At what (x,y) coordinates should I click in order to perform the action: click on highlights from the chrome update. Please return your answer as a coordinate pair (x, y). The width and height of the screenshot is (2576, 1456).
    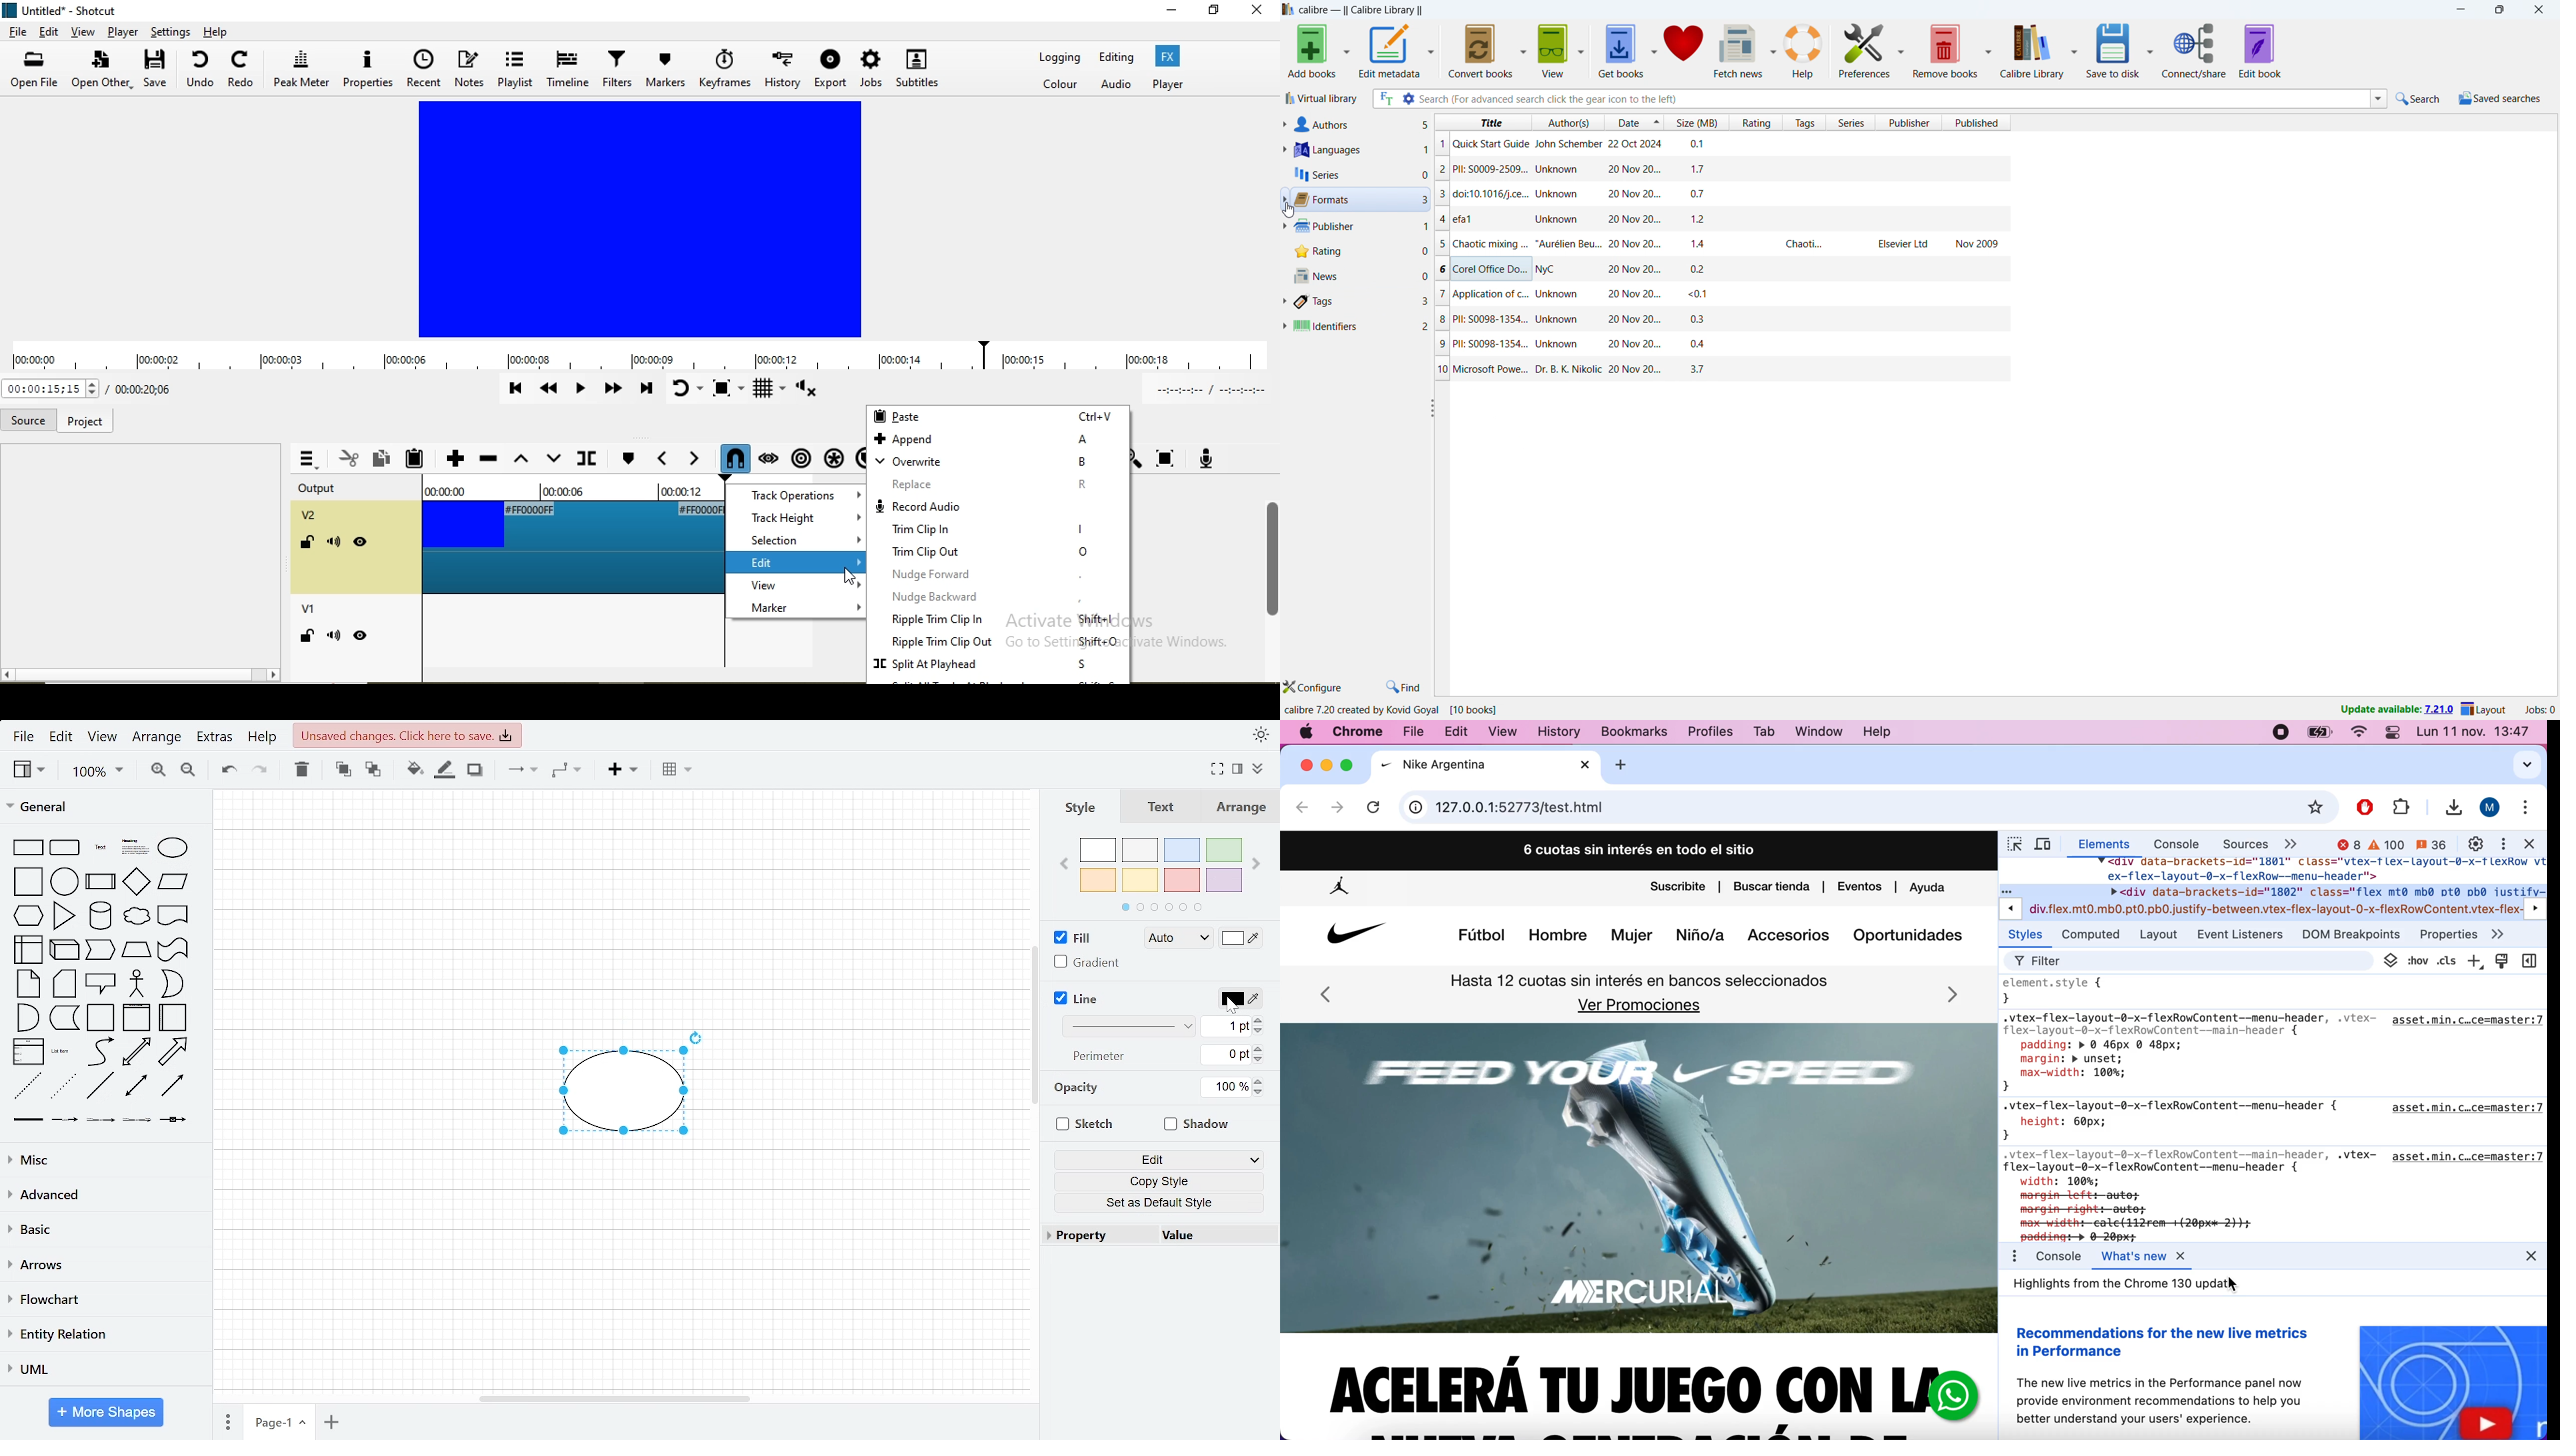
    Looking at the image, I should click on (2276, 1368).